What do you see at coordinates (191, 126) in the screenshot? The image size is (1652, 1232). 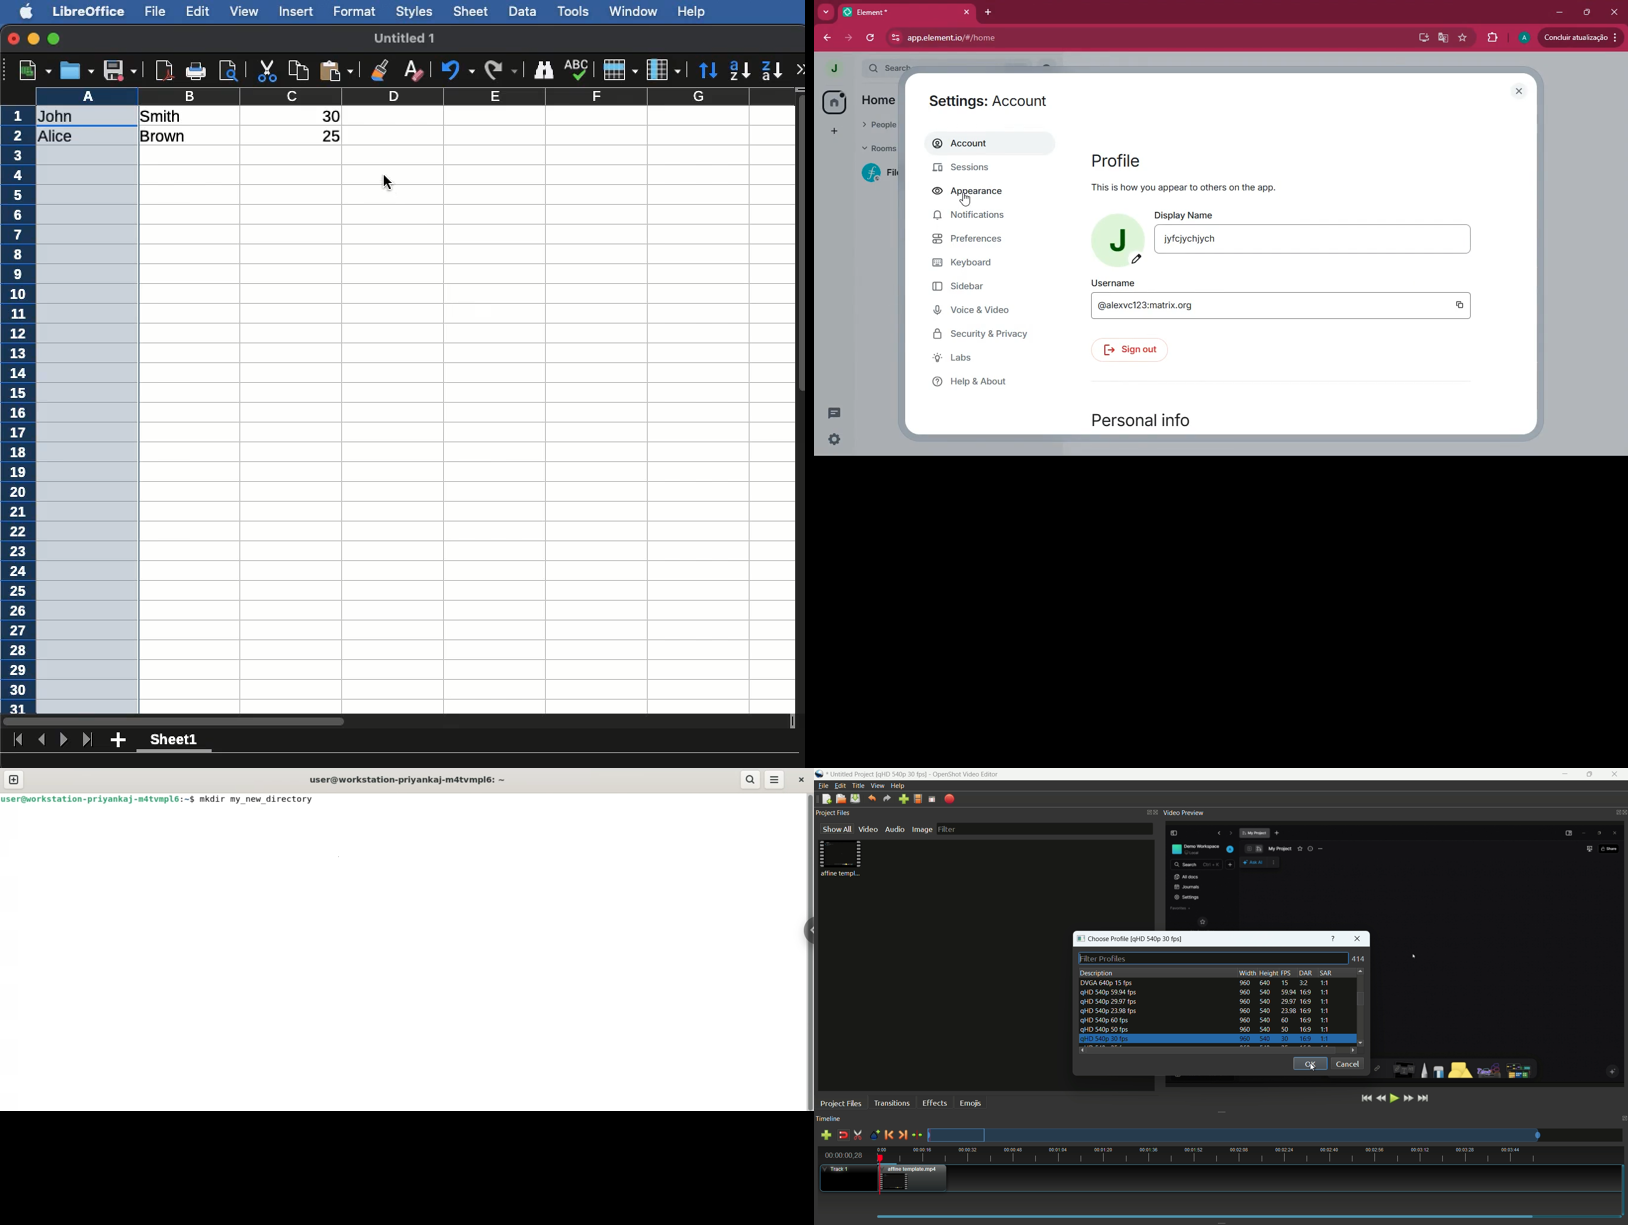 I see `Text to column` at bounding box center [191, 126].